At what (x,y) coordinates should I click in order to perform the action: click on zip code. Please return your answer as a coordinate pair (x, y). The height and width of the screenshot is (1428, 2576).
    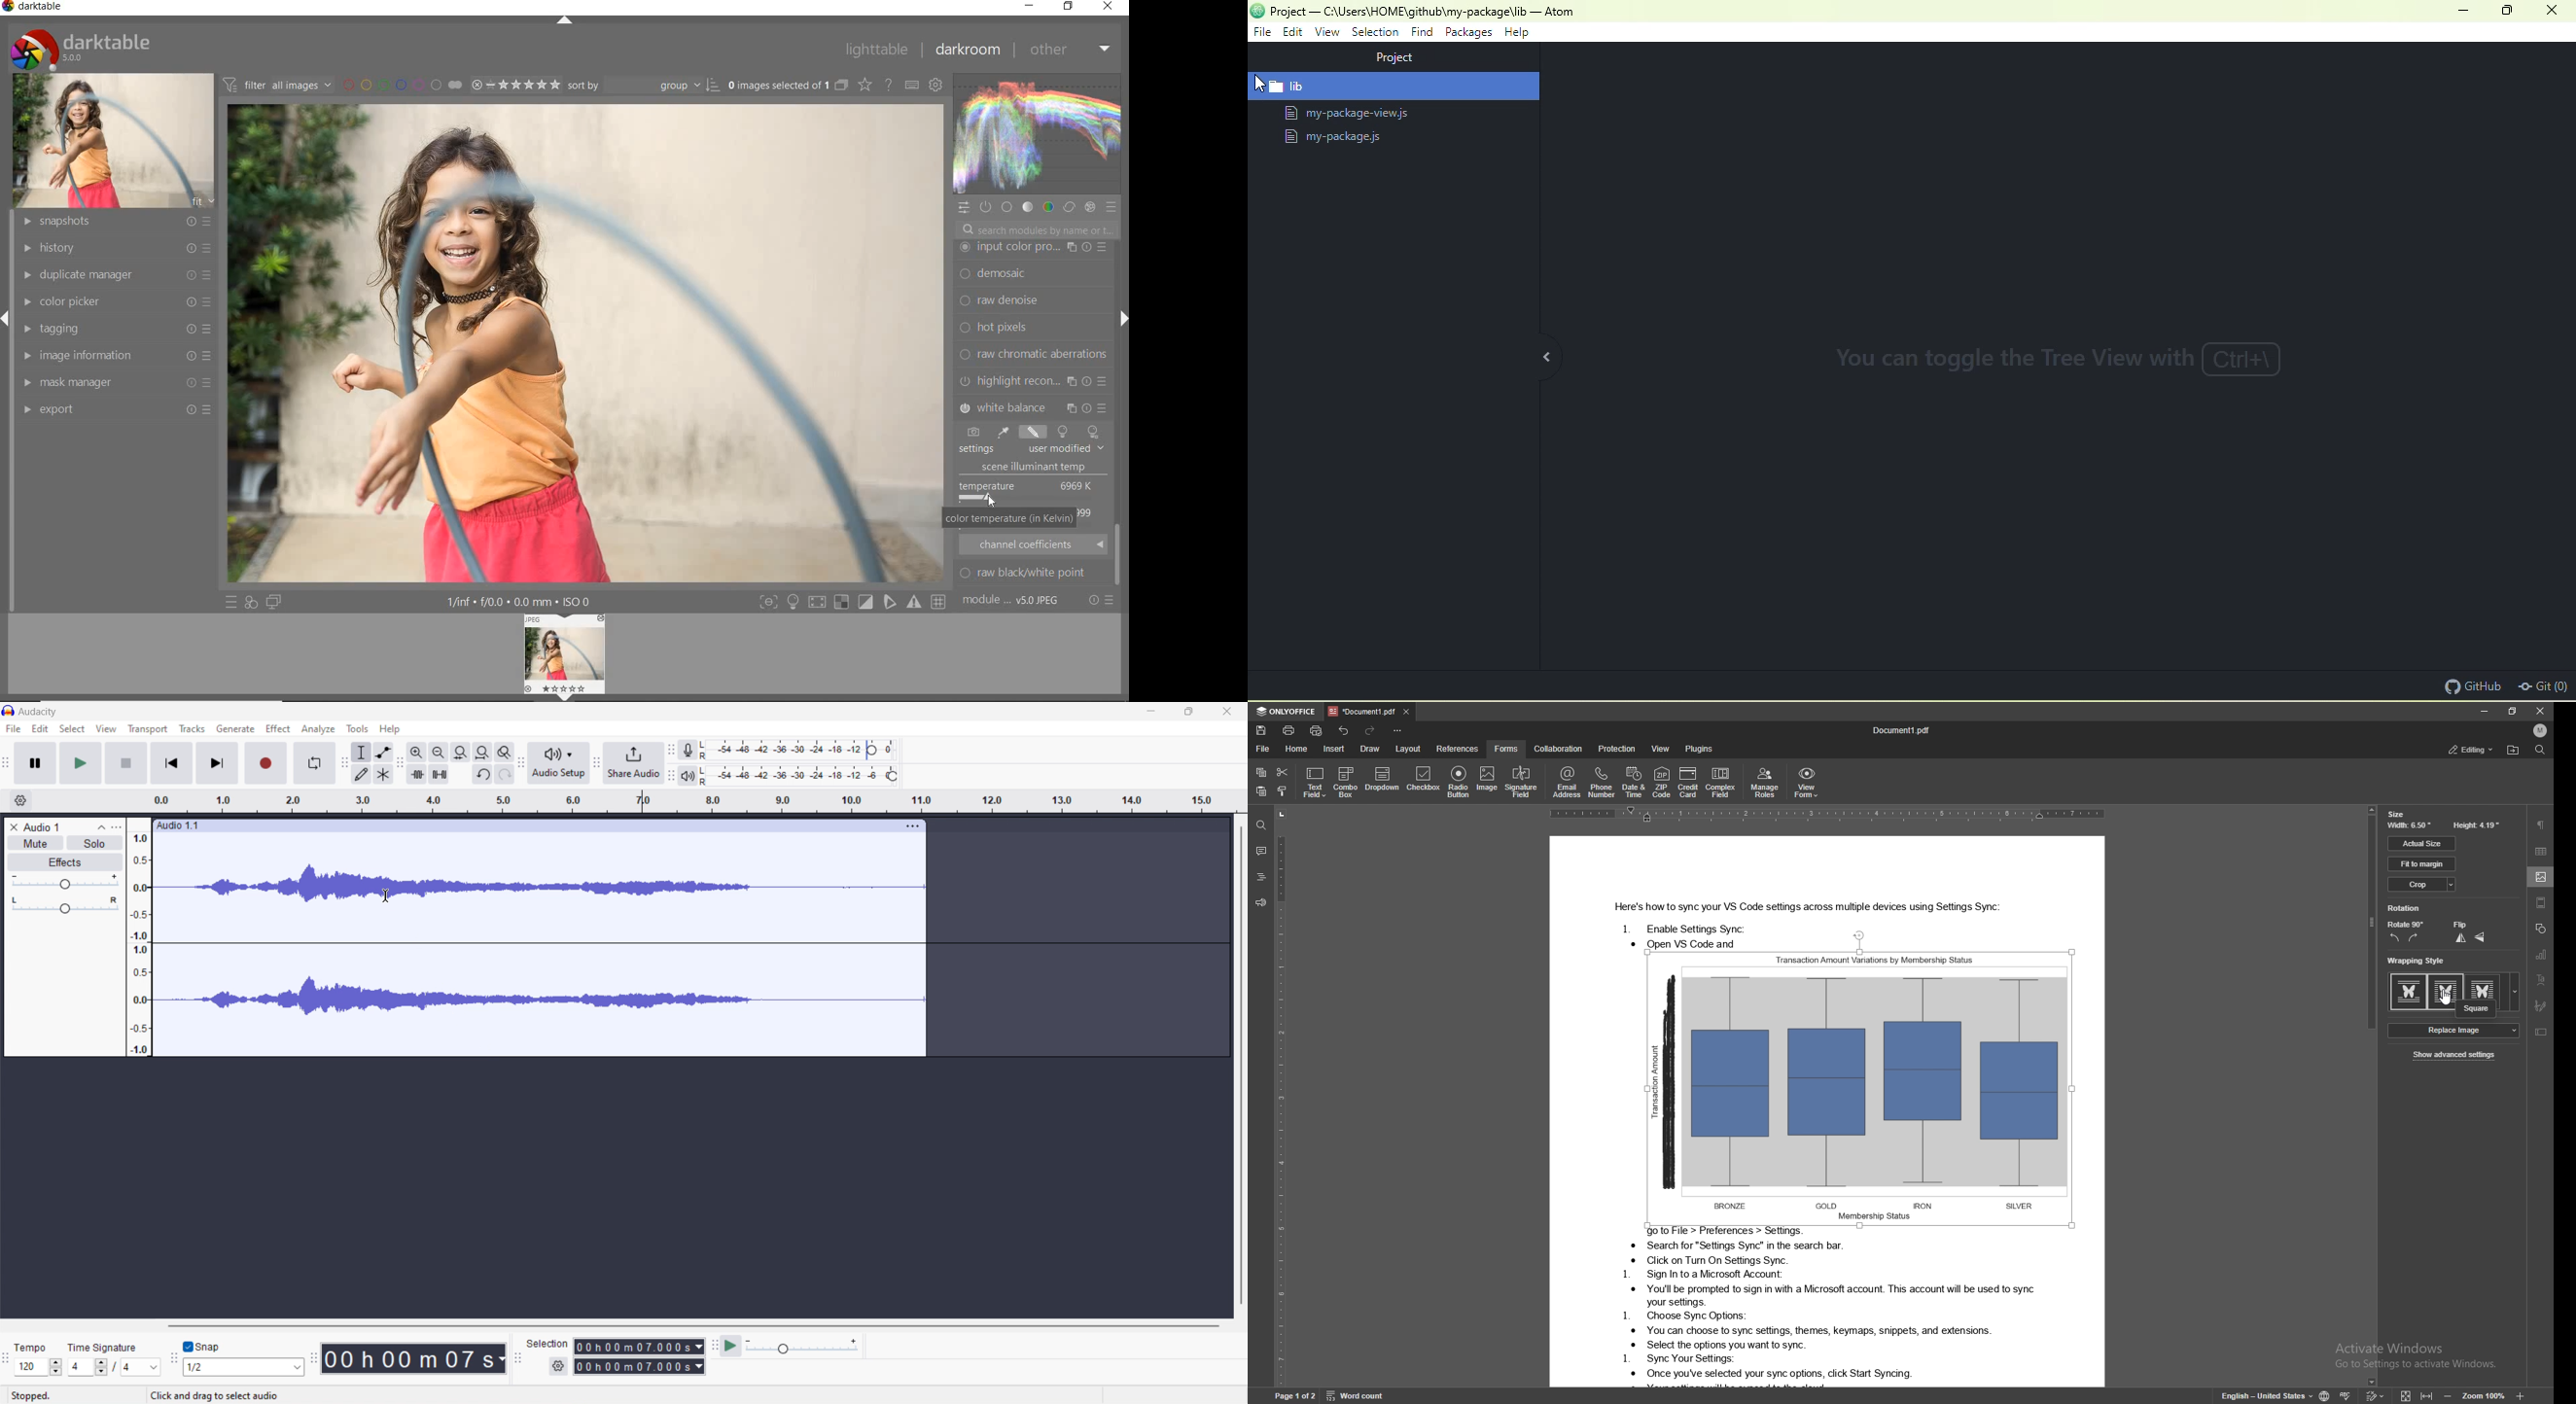
    Looking at the image, I should click on (1662, 782).